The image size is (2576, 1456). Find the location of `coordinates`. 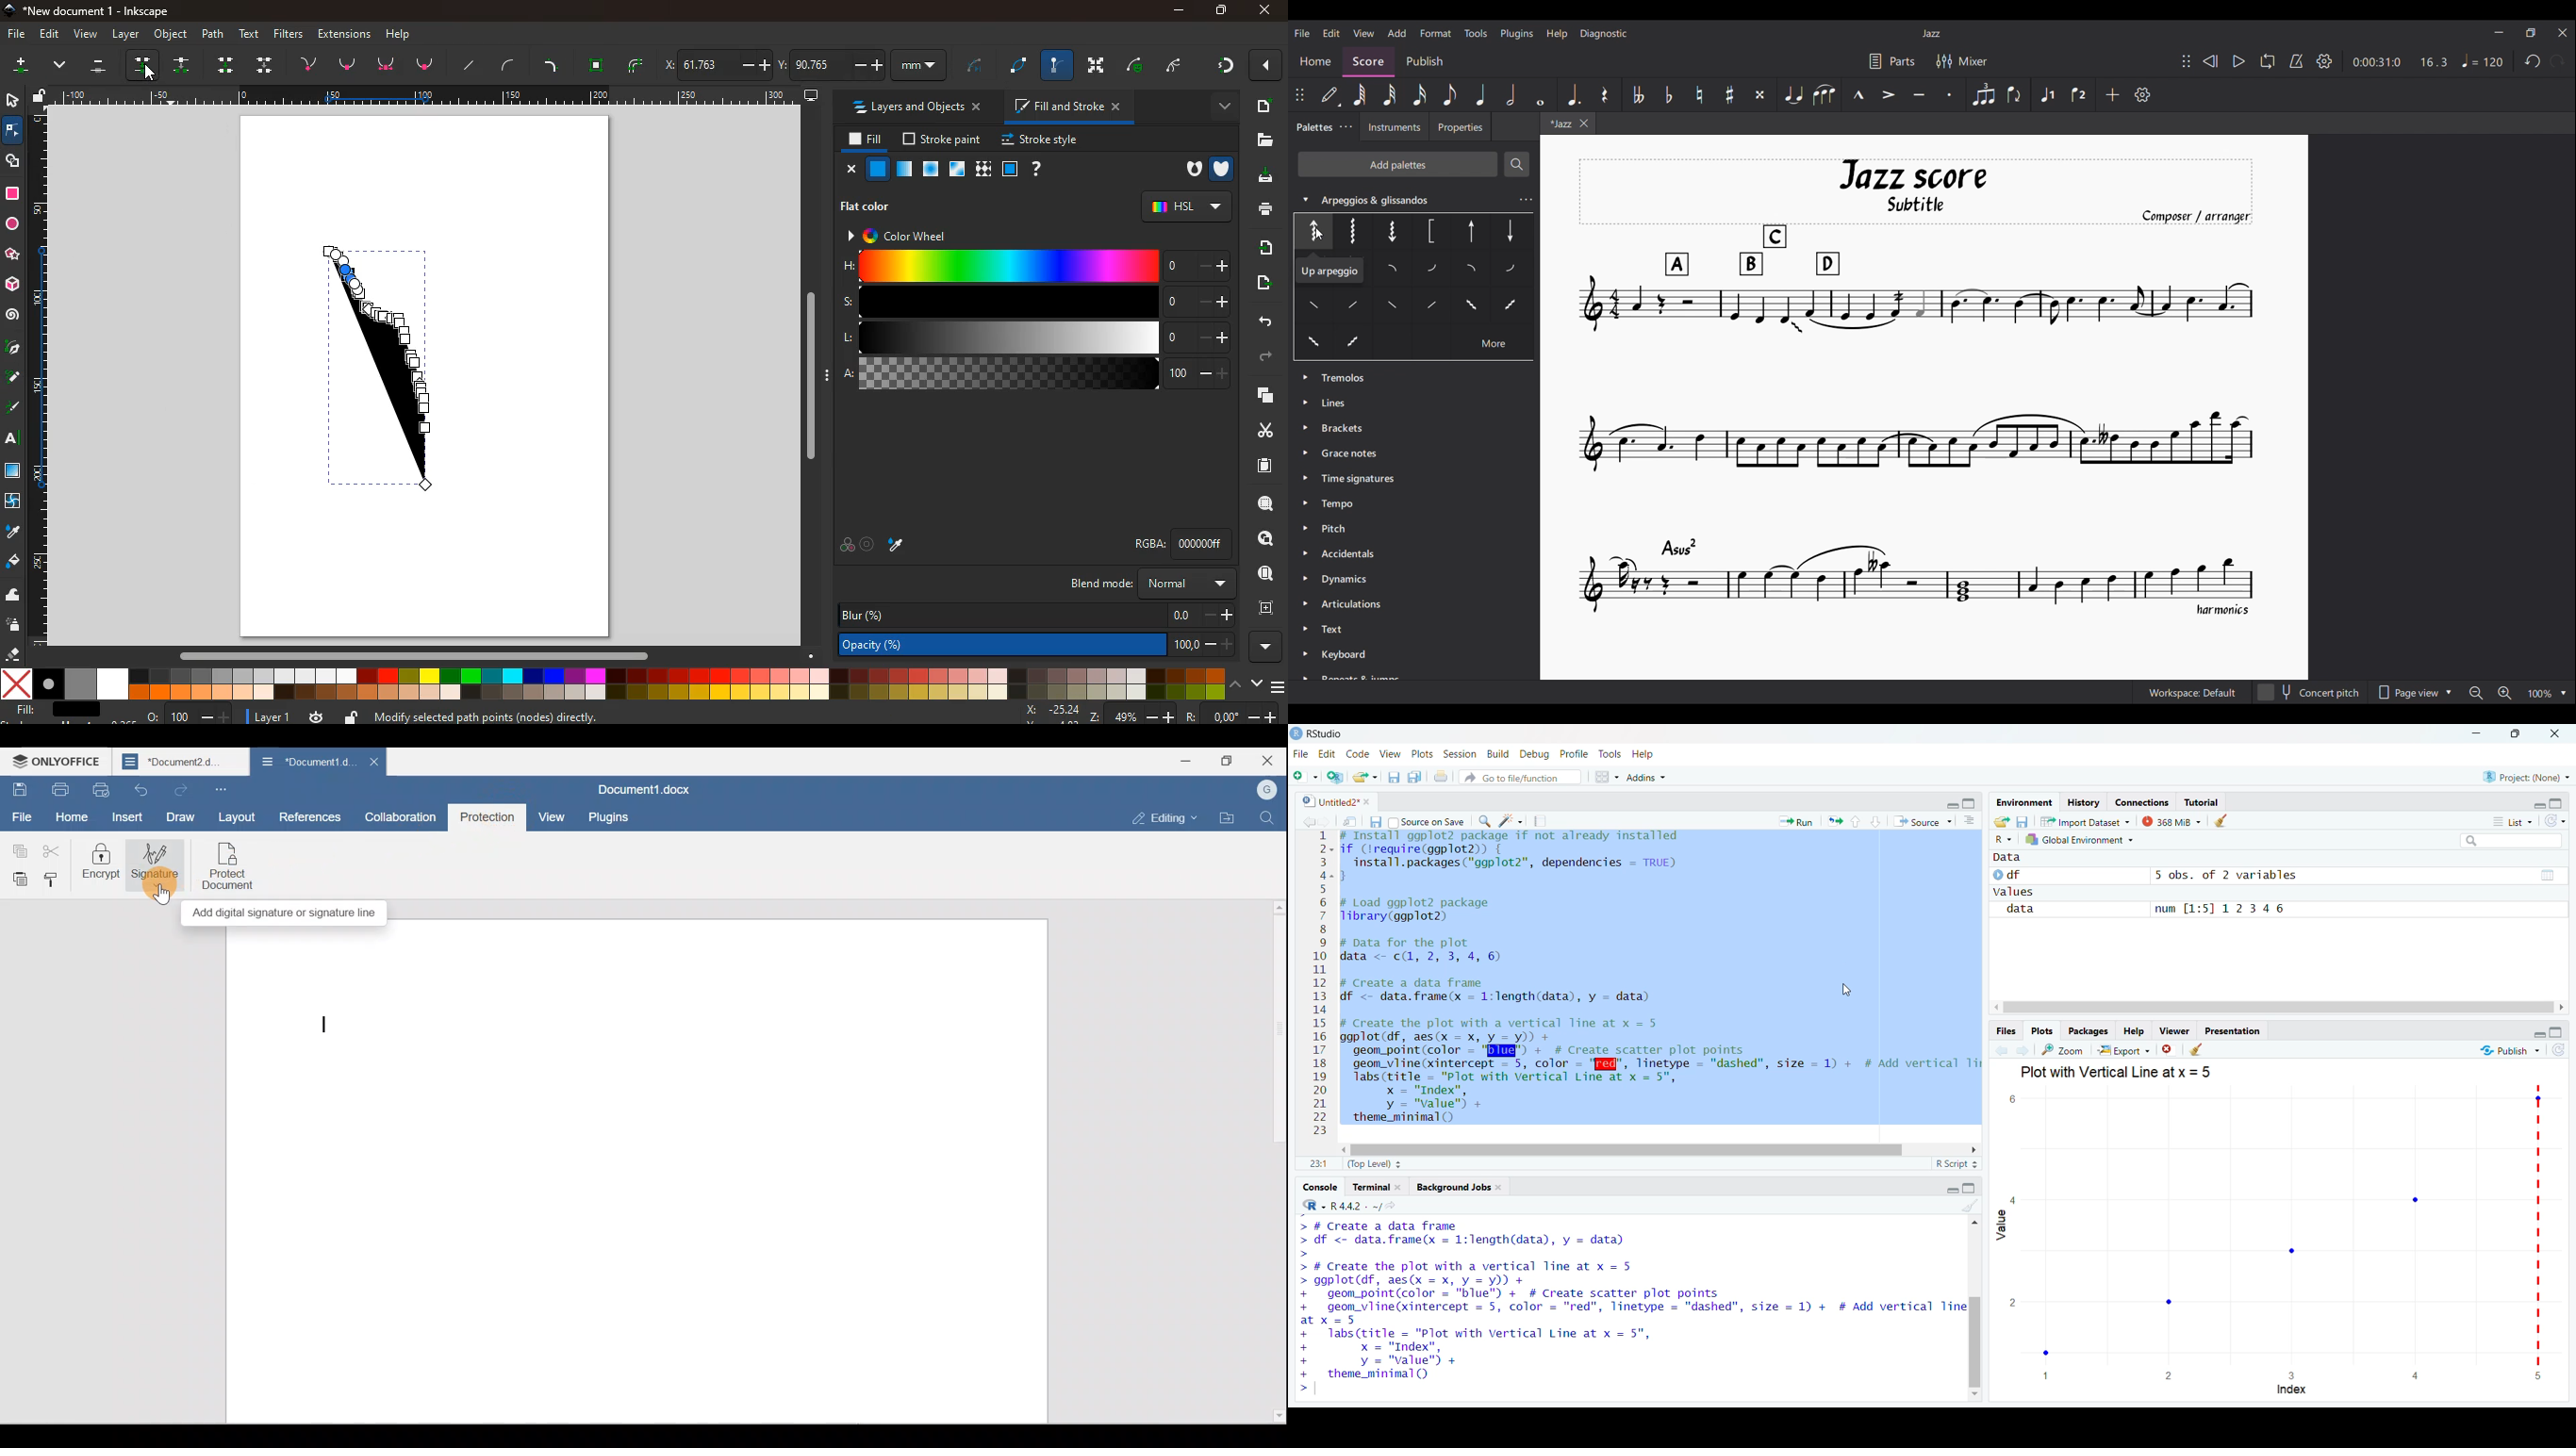

coordinates is located at coordinates (805, 62).